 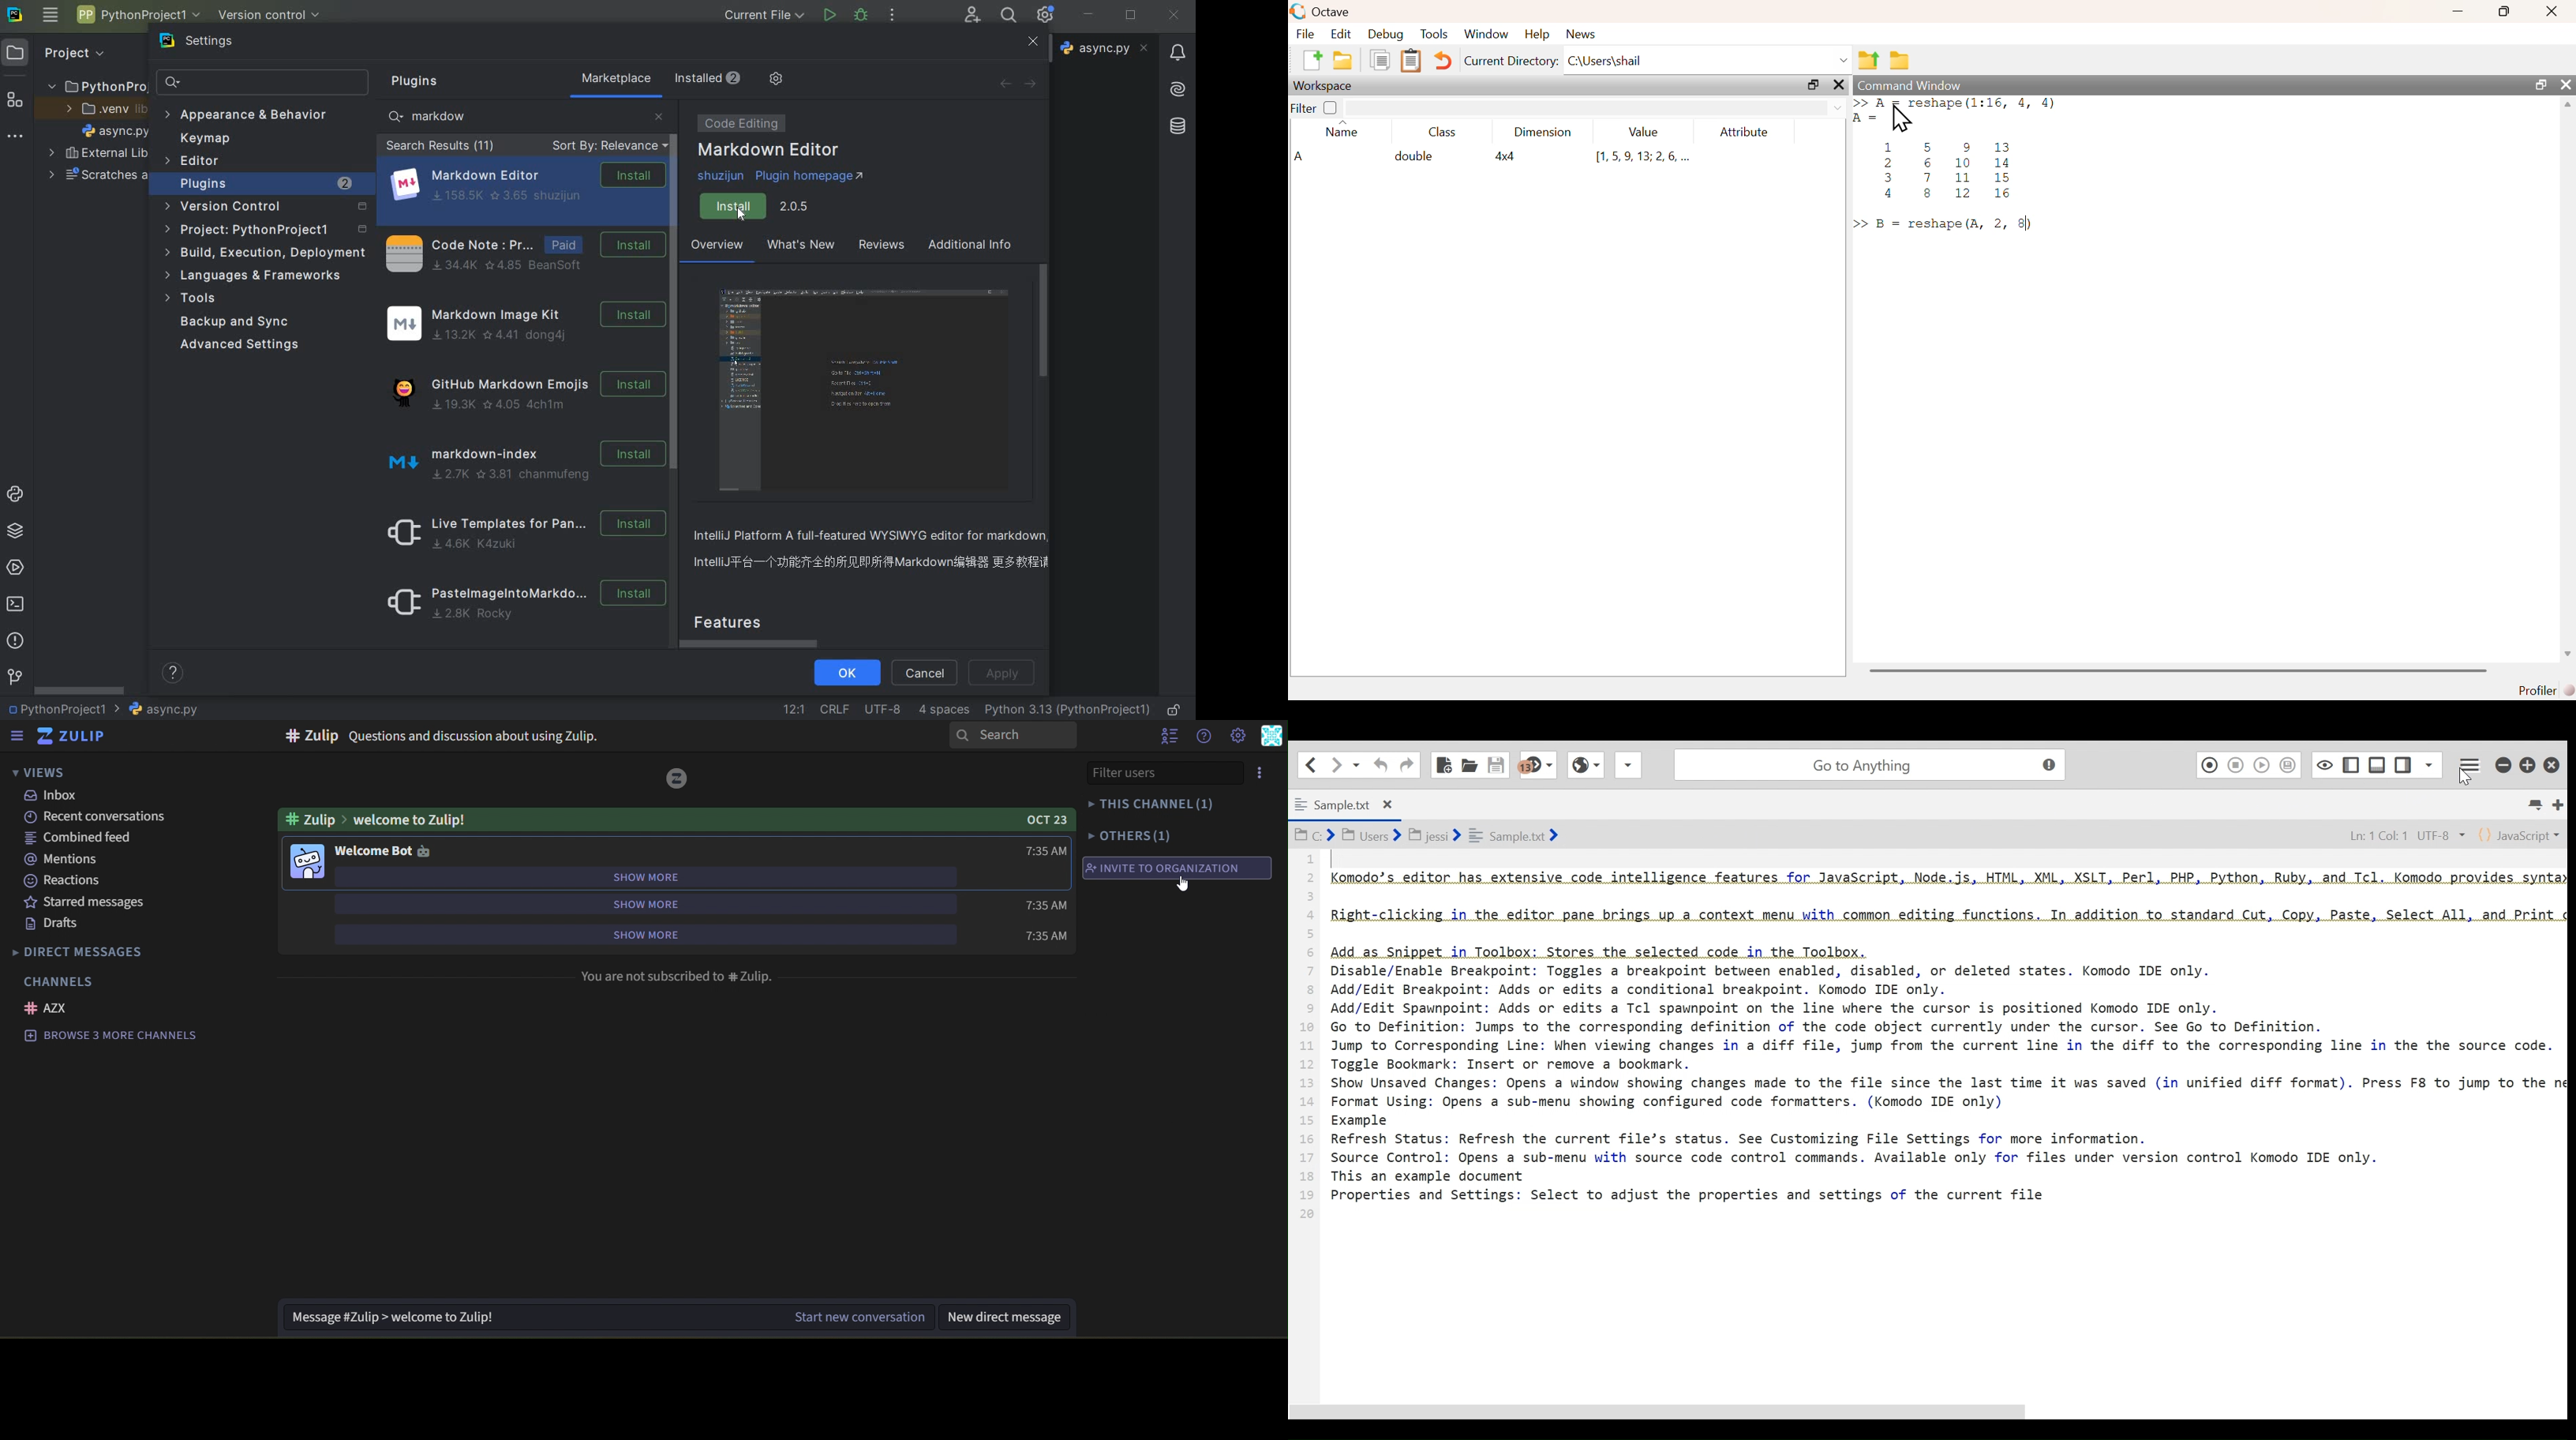 What do you see at coordinates (1014, 736) in the screenshot?
I see `search` at bounding box center [1014, 736].